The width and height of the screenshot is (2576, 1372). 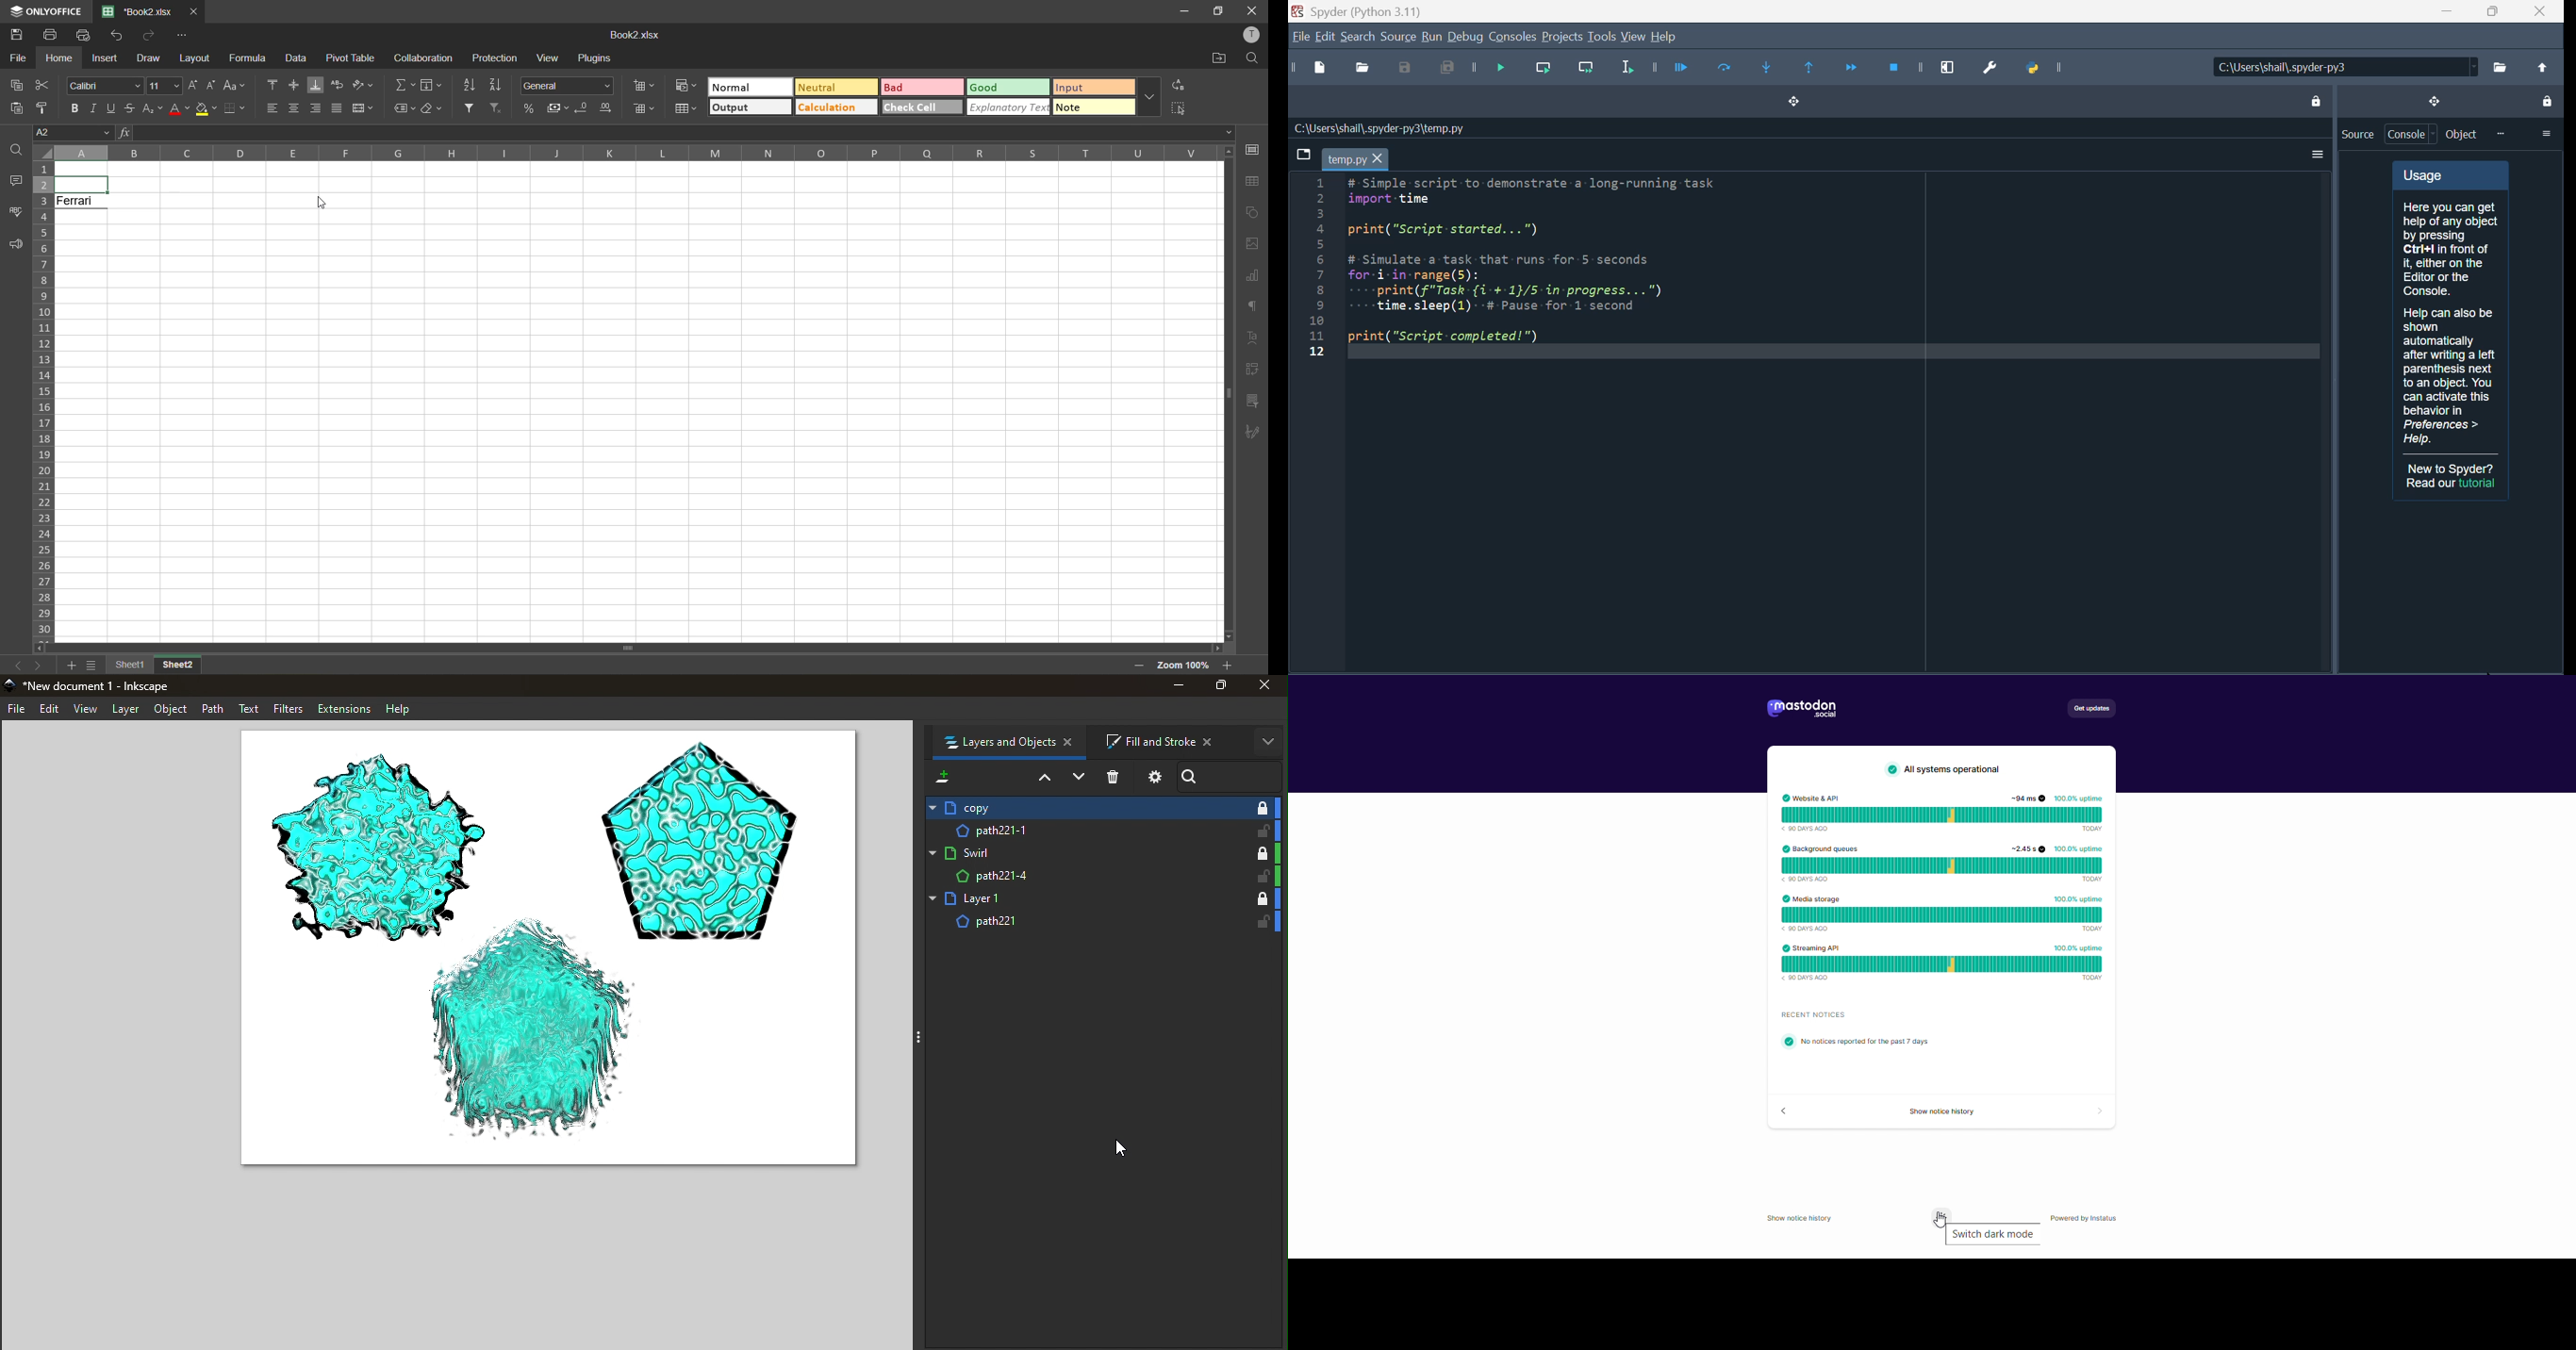 I want to click on Run current line, so click(x=1545, y=69).